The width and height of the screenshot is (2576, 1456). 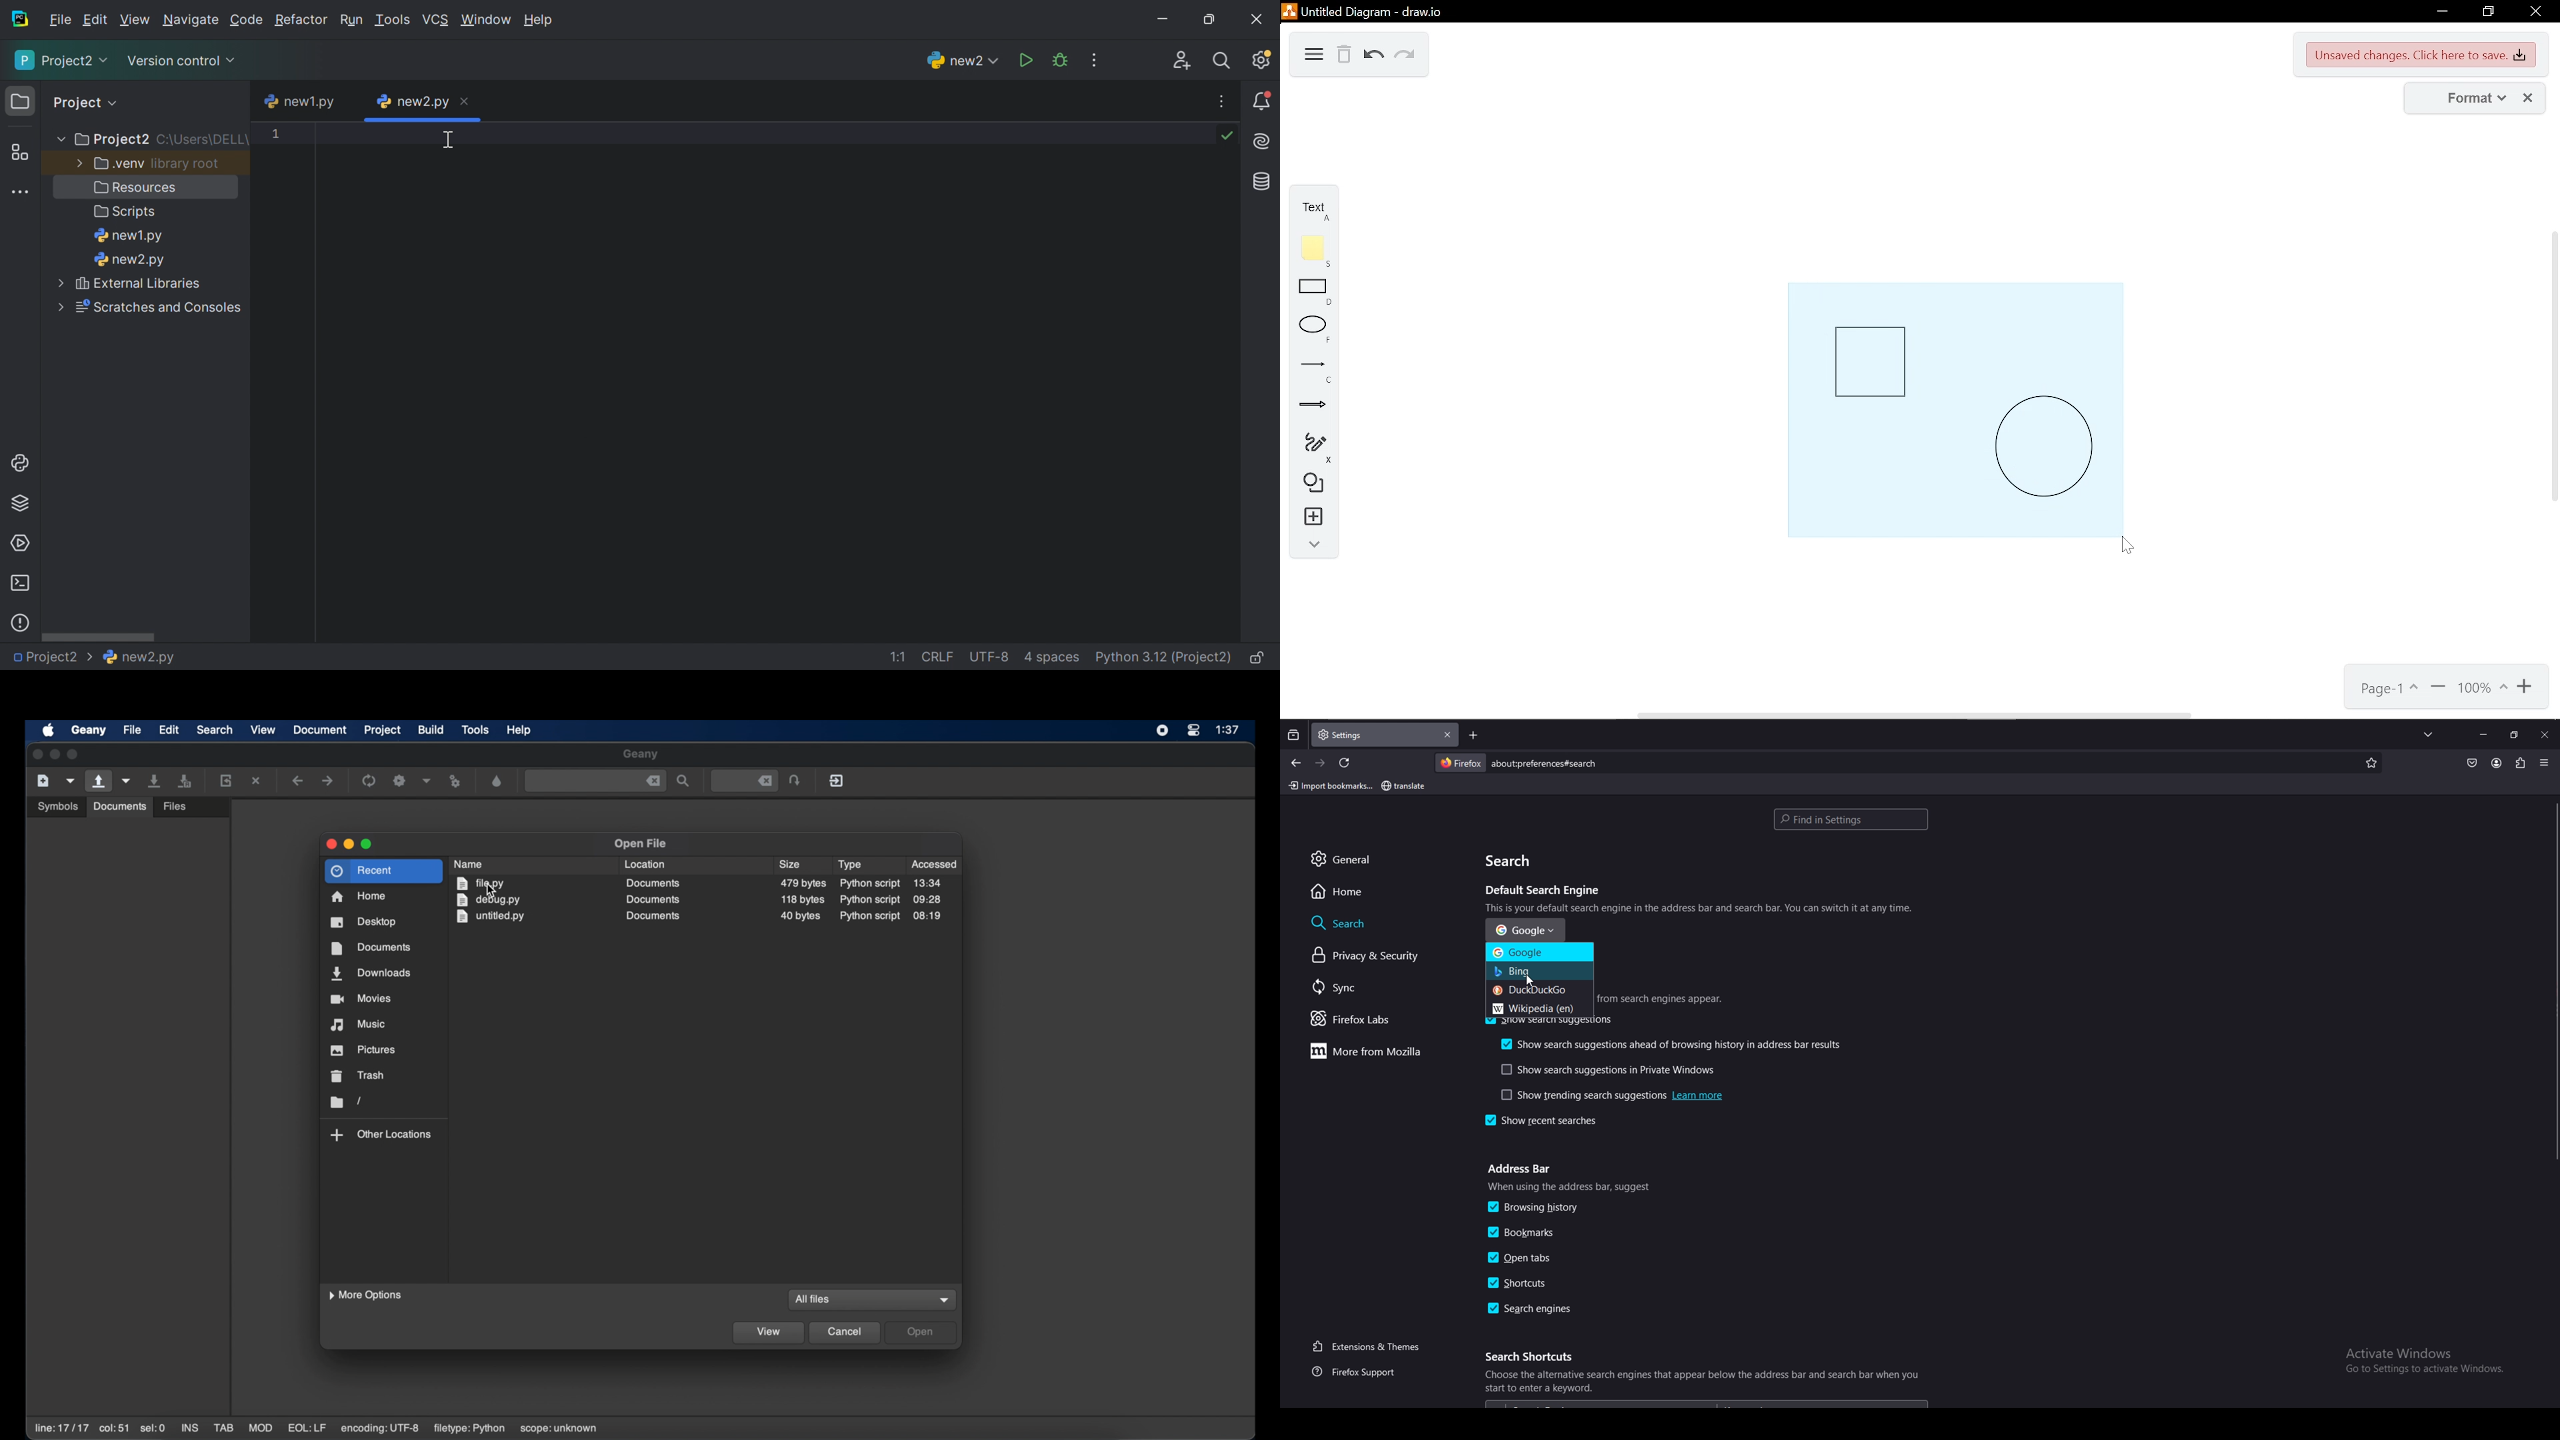 What do you see at coordinates (76, 163) in the screenshot?
I see `More` at bounding box center [76, 163].